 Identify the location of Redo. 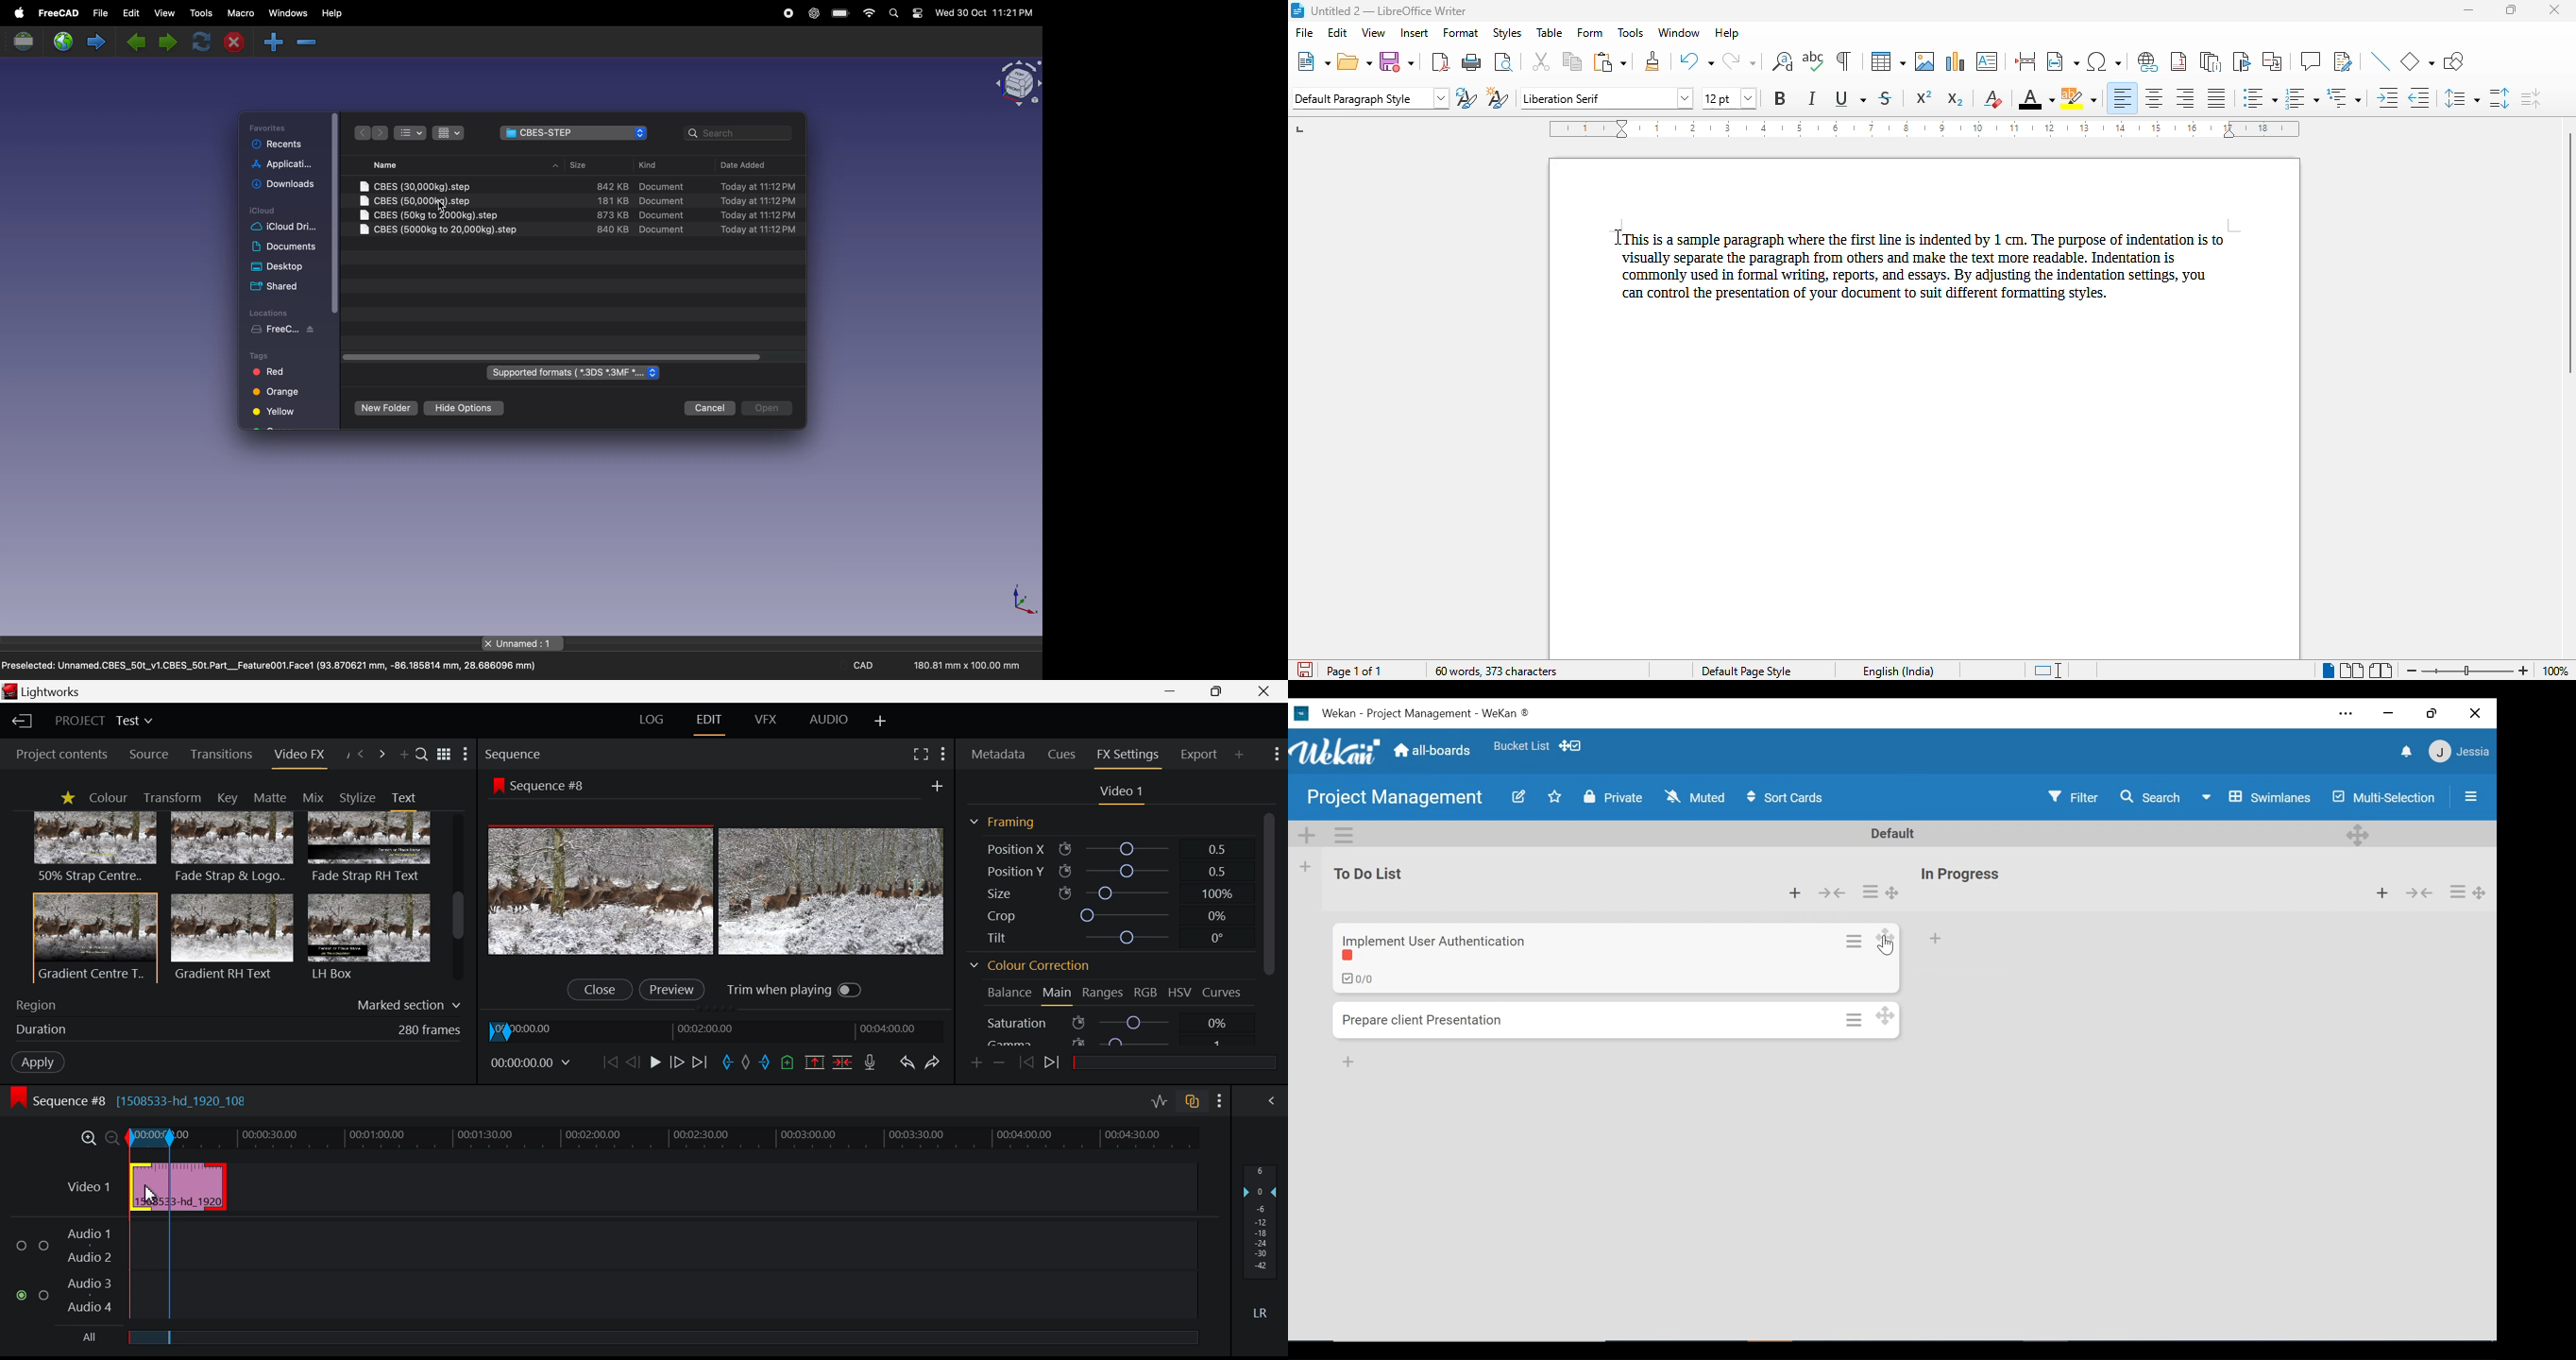
(934, 1061).